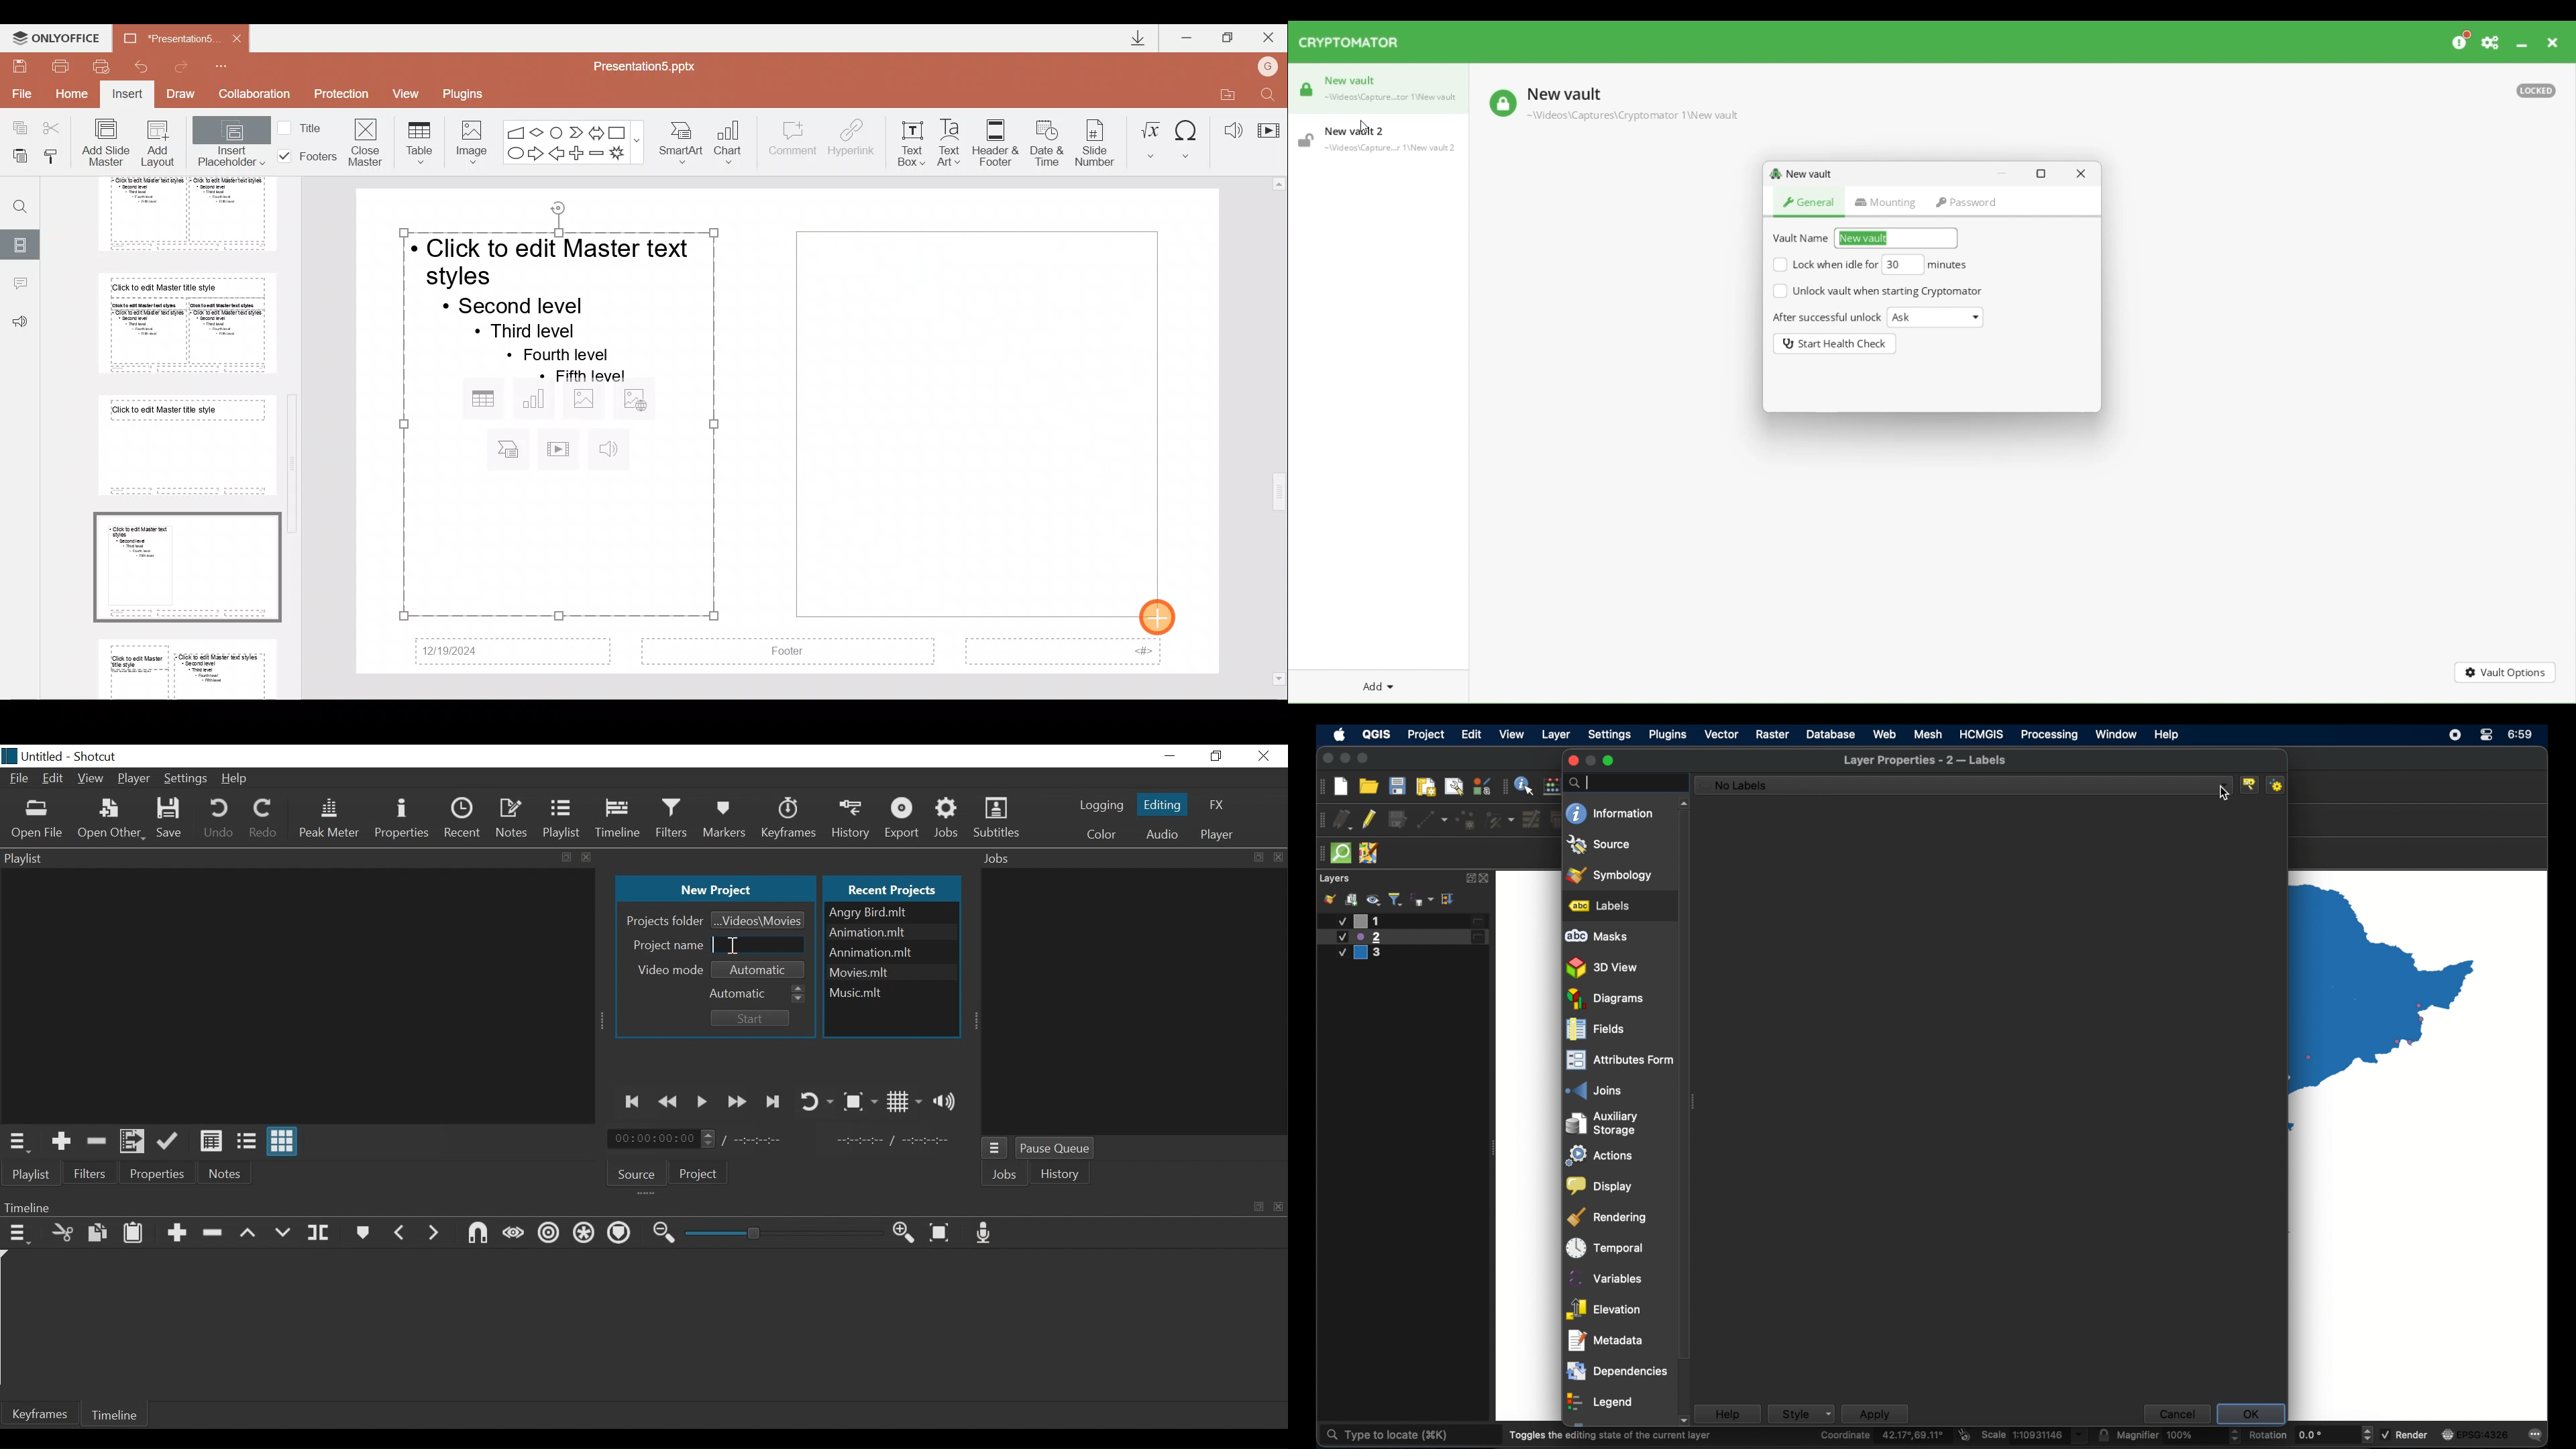 The image size is (2576, 1456). Describe the element at coordinates (182, 445) in the screenshot. I see `Slide 7` at that location.